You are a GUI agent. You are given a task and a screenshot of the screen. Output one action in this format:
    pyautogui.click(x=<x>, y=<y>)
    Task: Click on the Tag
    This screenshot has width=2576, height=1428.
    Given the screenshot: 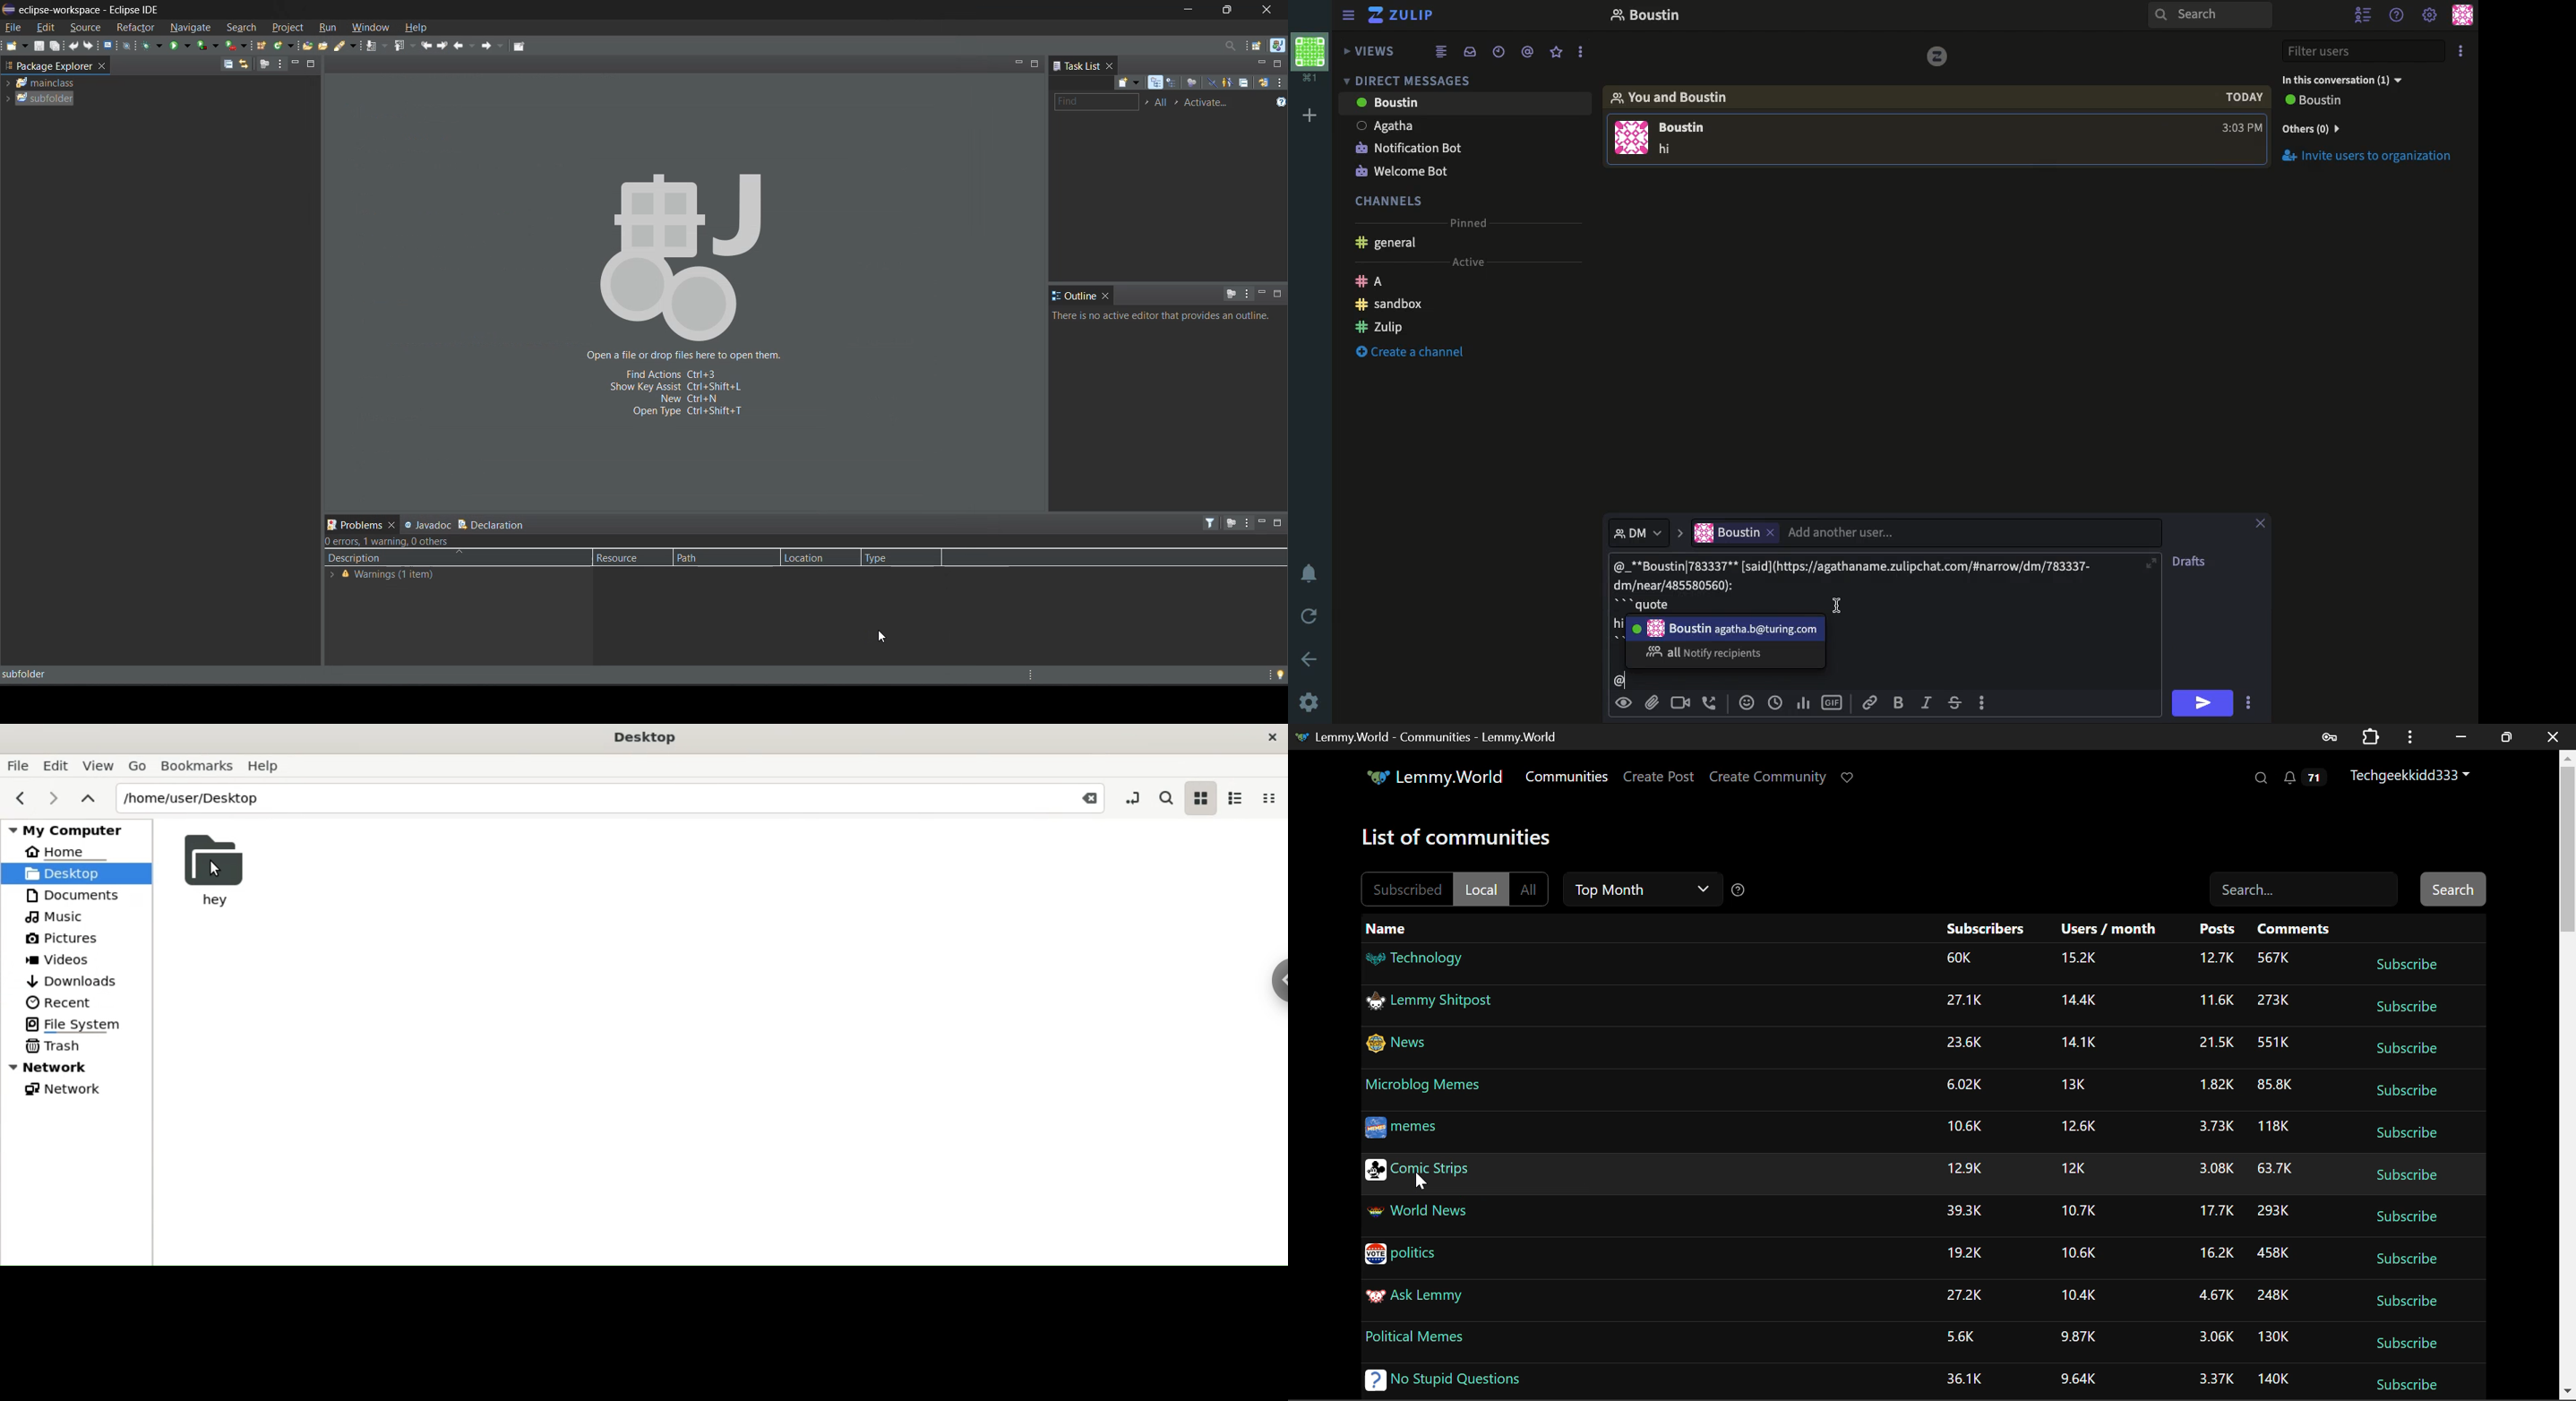 What is the action you would take?
    pyautogui.click(x=1618, y=682)
    